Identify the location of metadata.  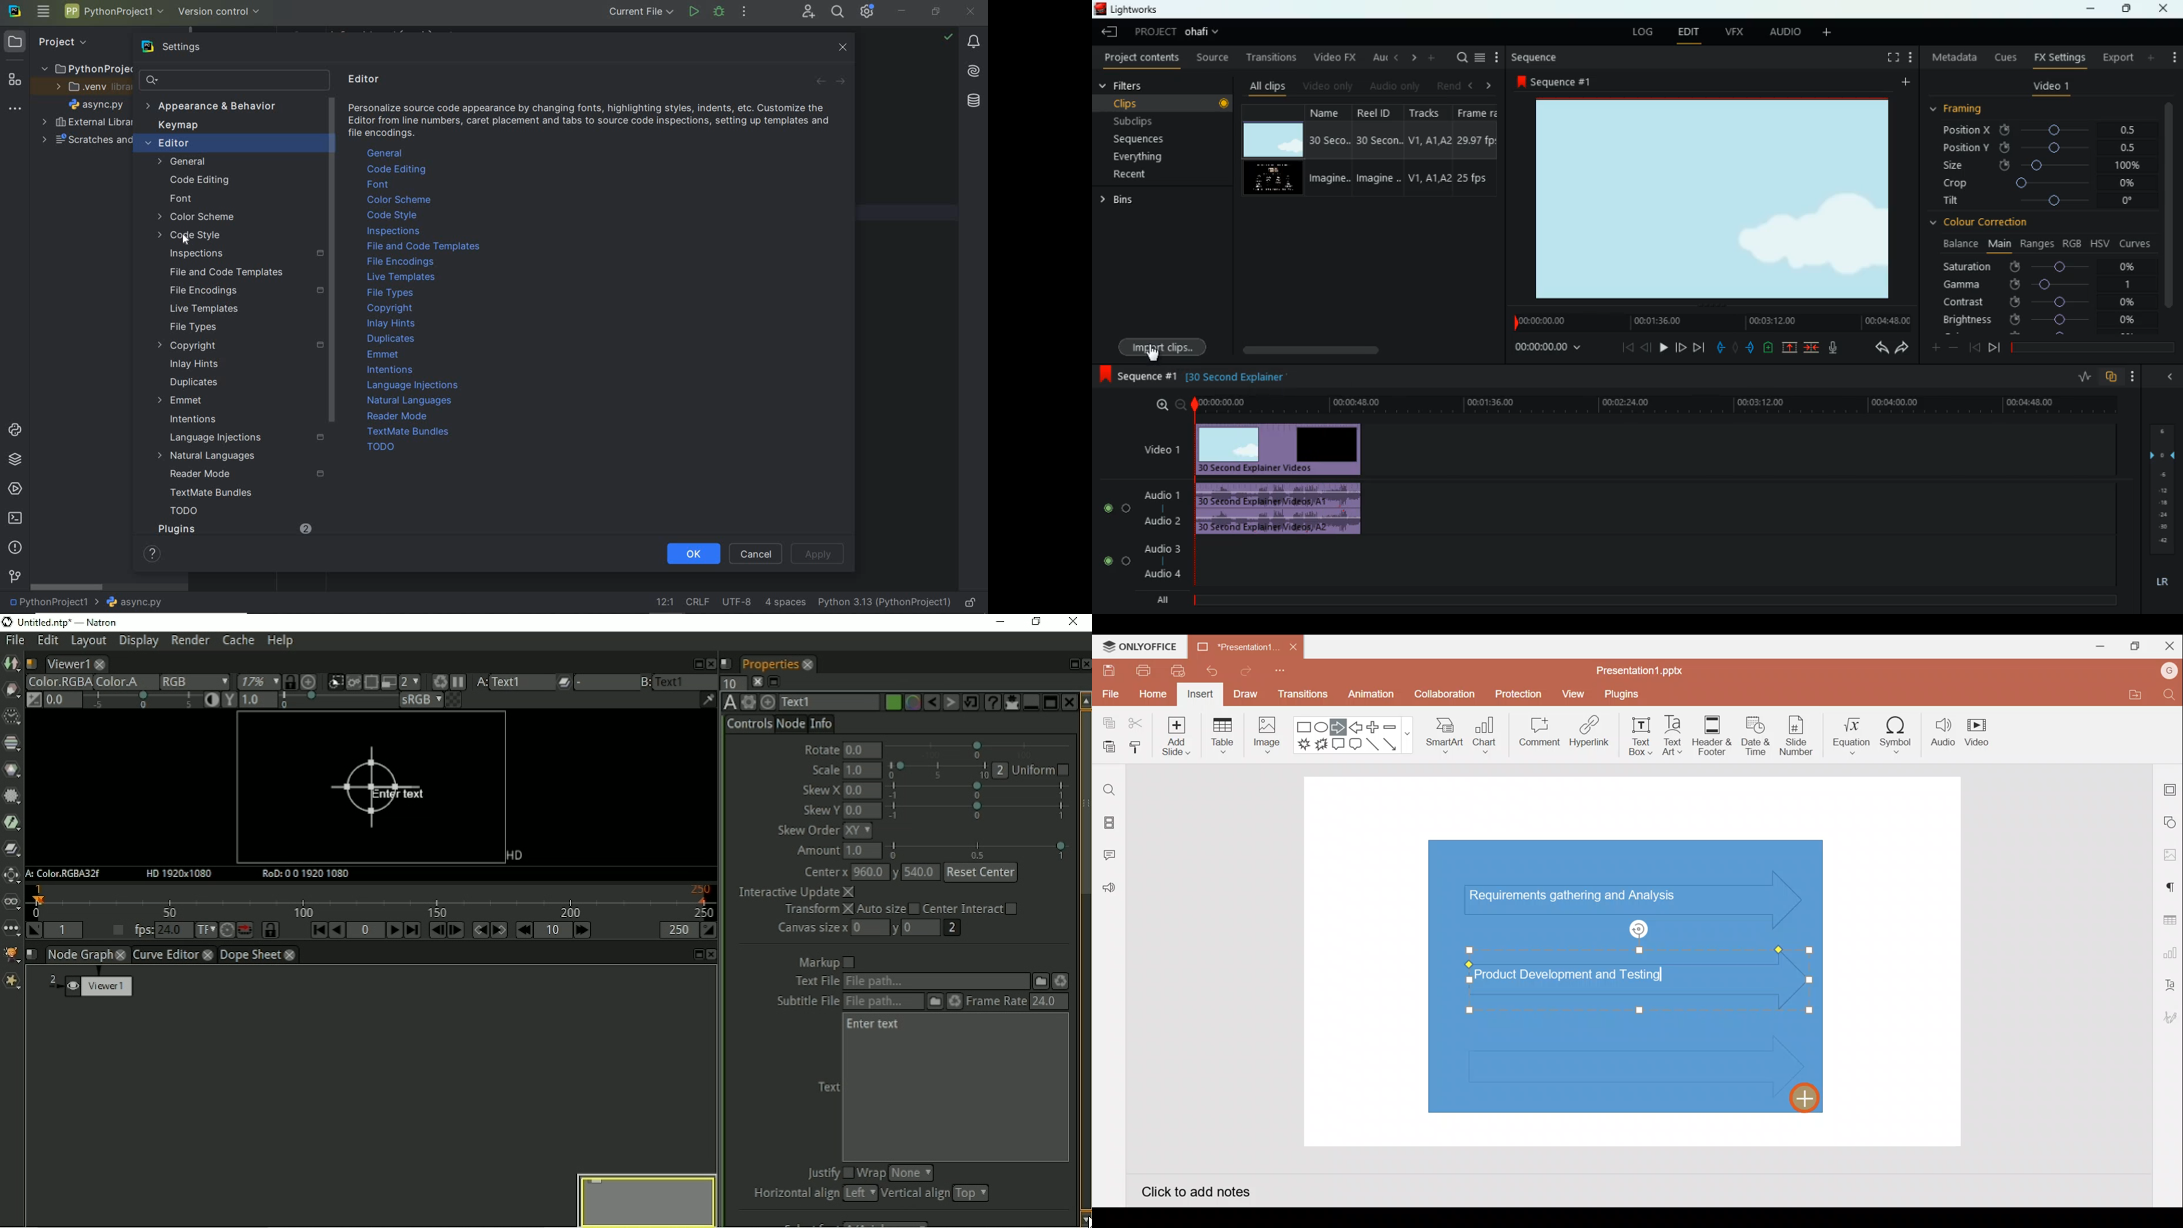
(1952, 59).